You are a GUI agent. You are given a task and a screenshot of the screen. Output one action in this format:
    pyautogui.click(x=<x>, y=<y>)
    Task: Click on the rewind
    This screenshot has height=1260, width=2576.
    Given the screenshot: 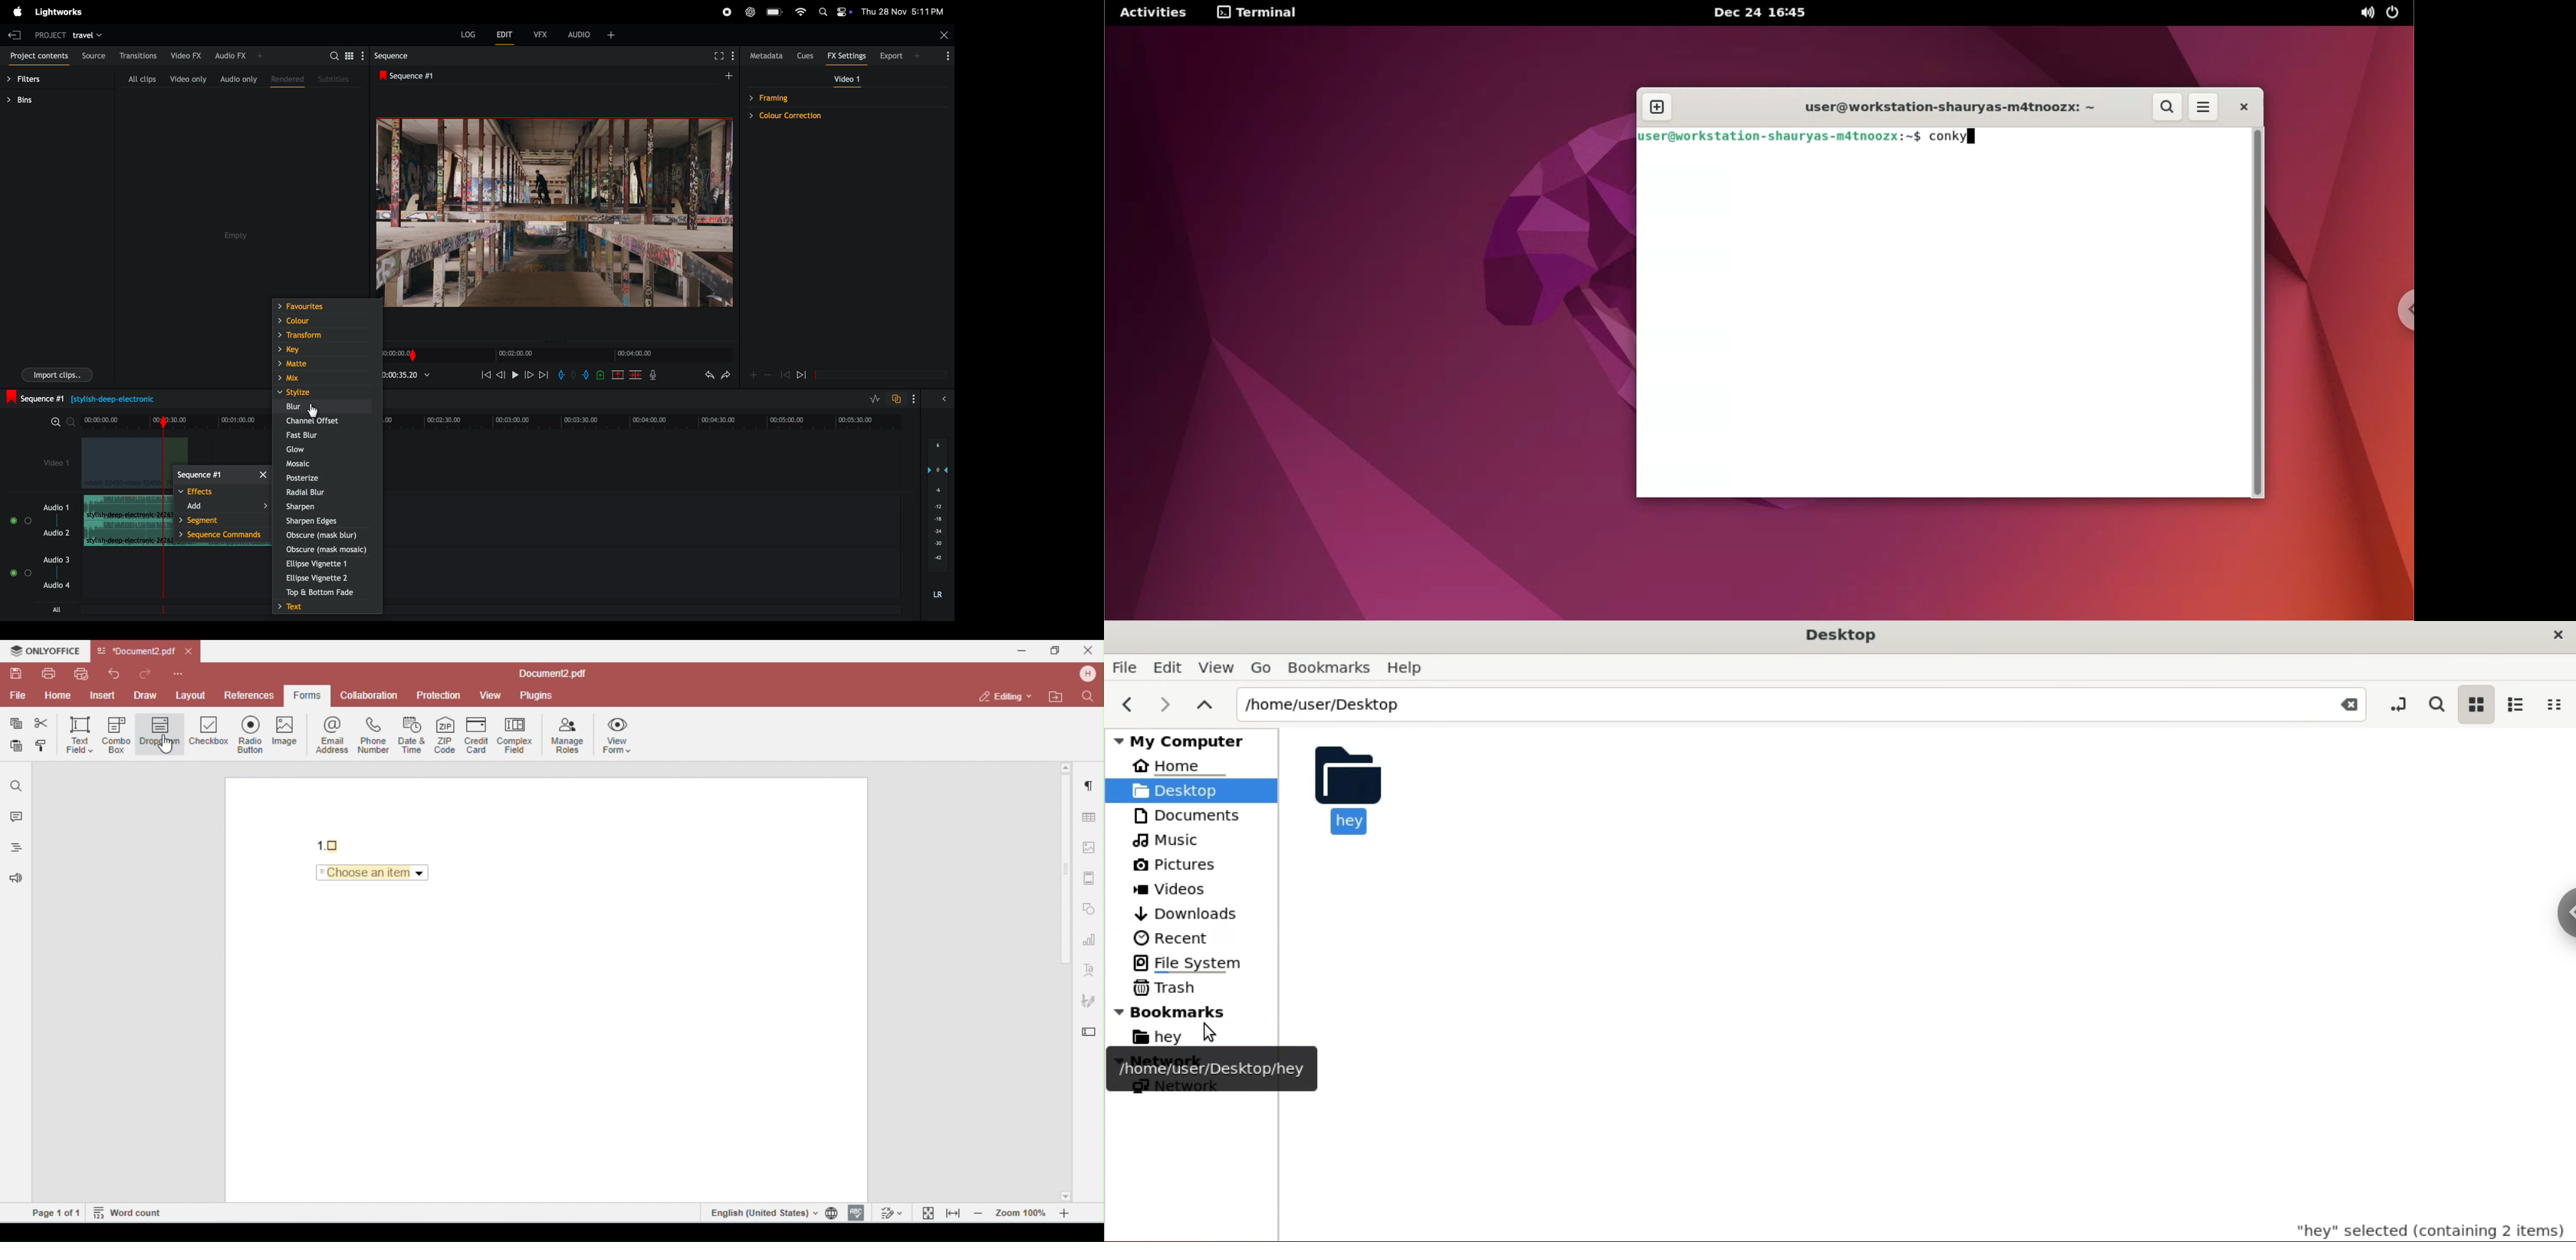 What is the action you would take?
    pyautogui.click(x=785, y=375)
    